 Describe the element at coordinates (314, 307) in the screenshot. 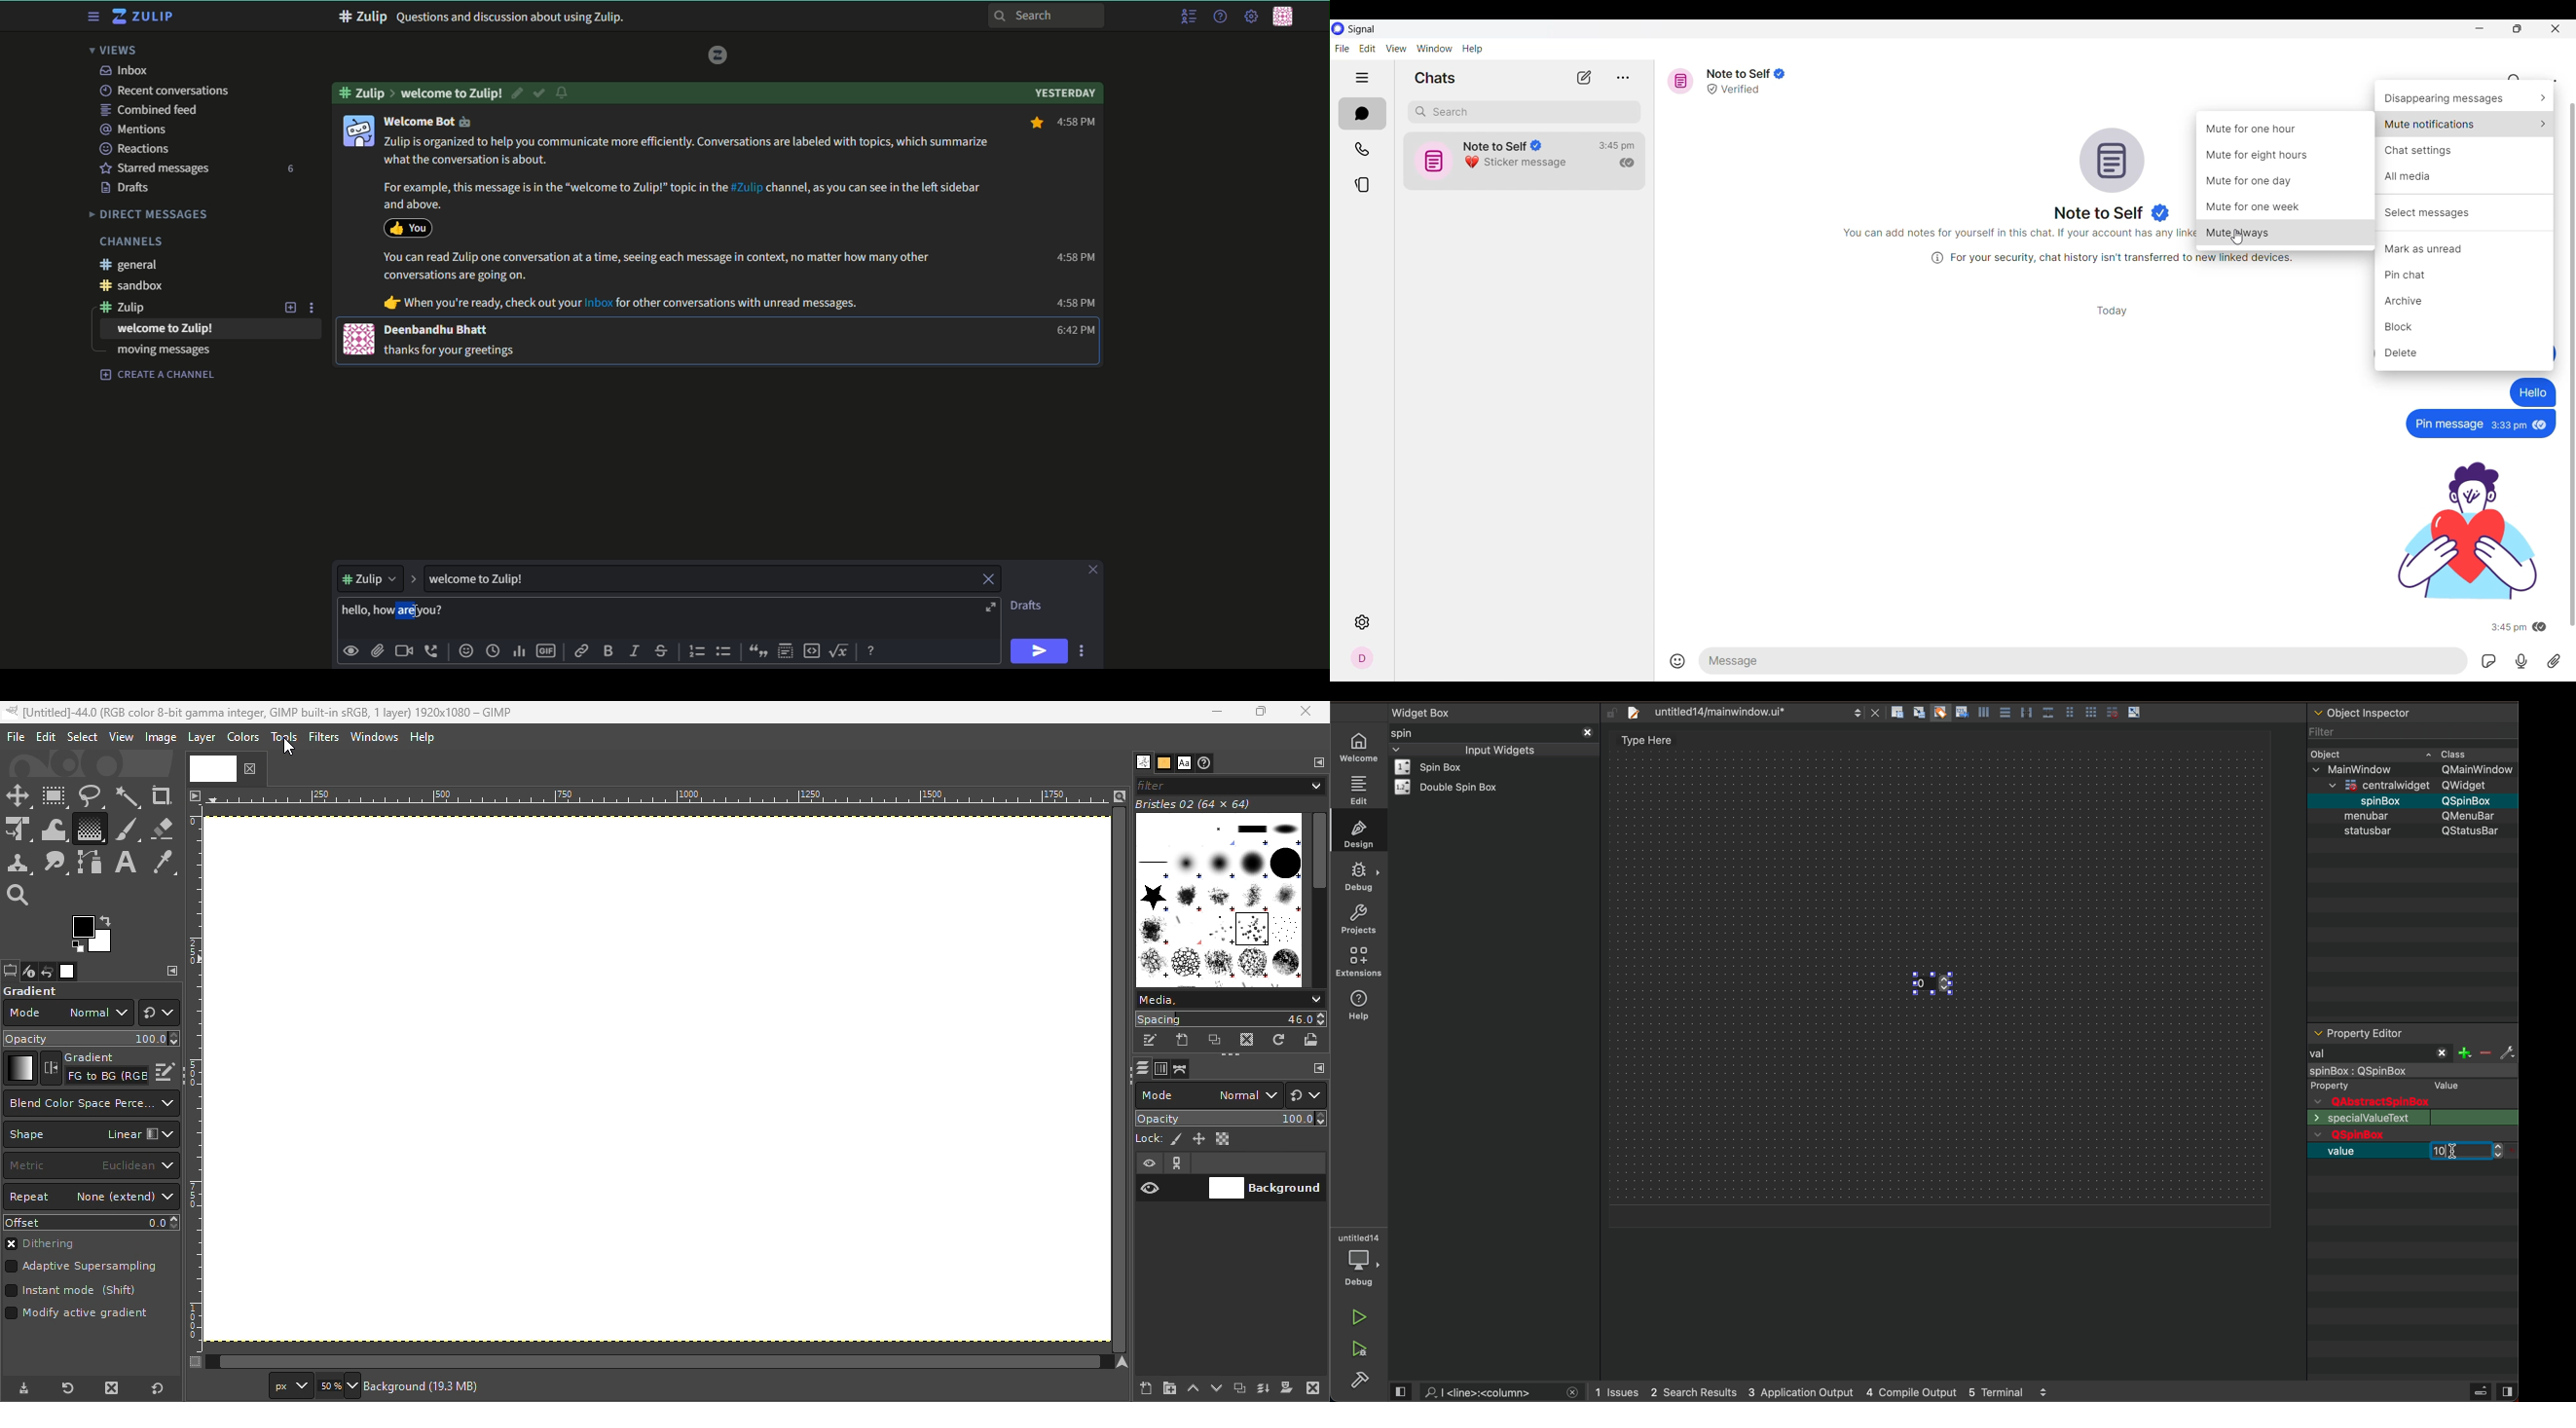

I see `options` at that location.